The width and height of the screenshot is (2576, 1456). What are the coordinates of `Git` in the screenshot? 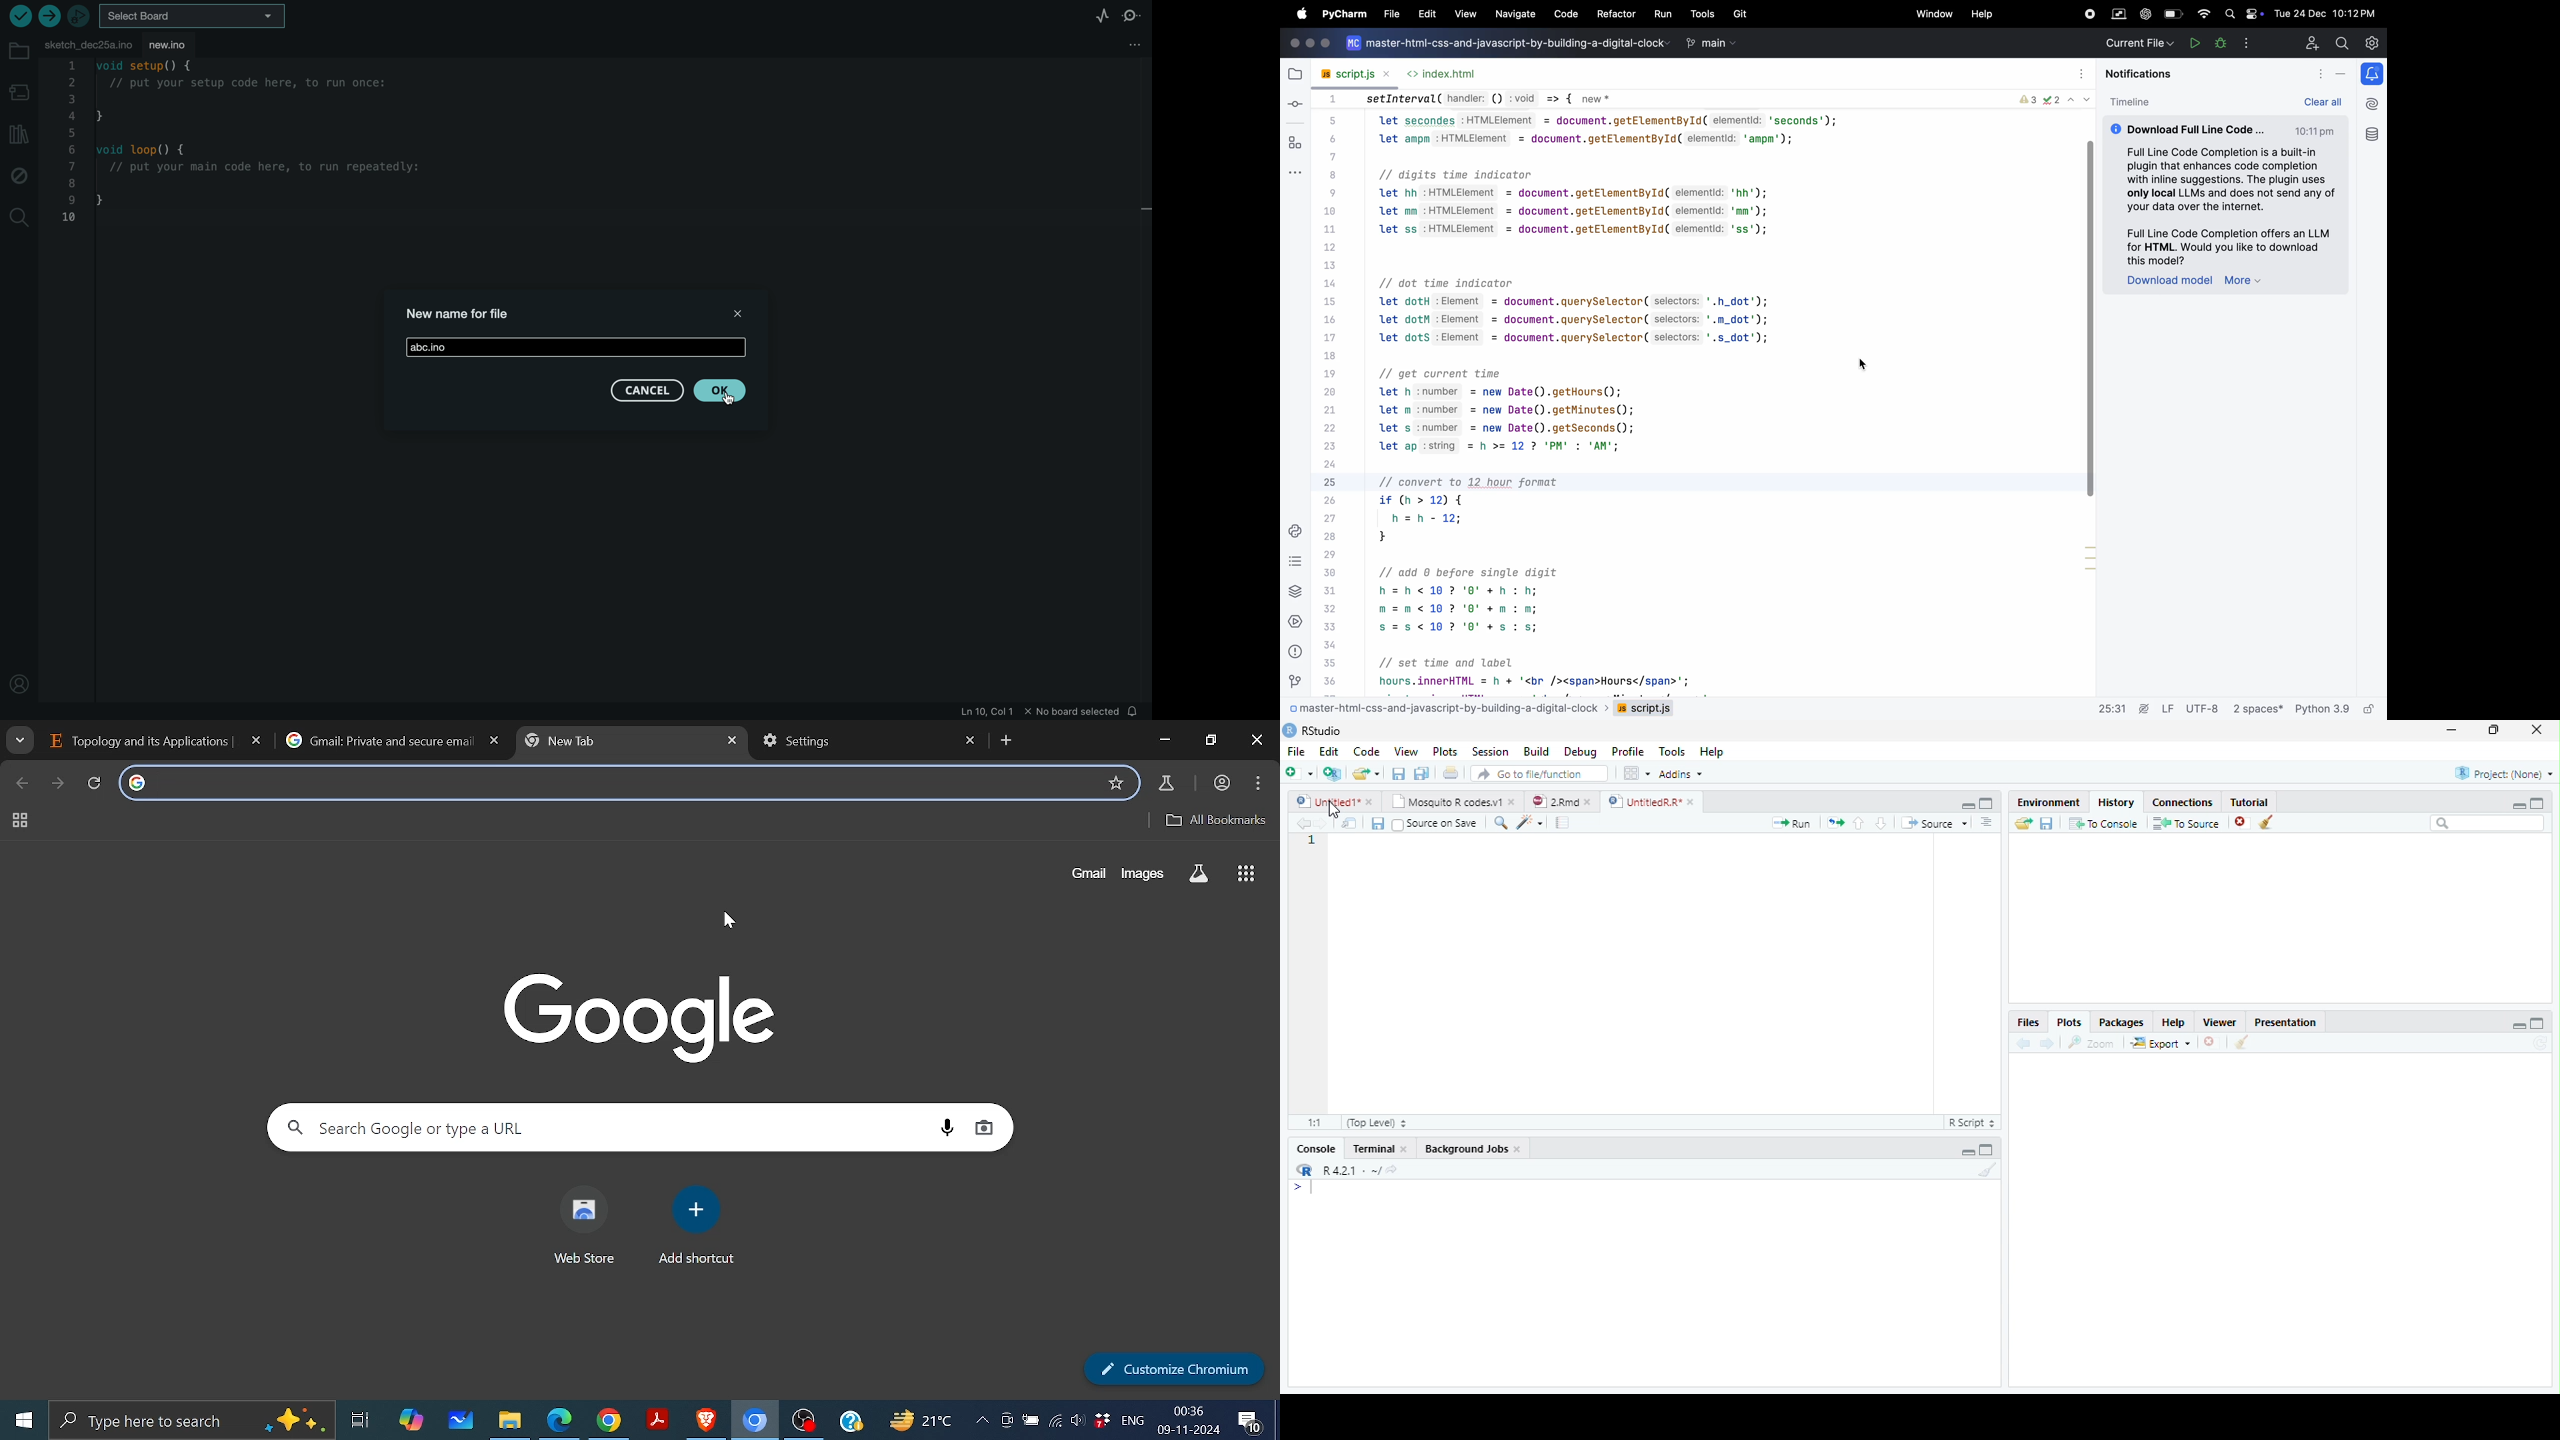 It's located at (1744, 14).